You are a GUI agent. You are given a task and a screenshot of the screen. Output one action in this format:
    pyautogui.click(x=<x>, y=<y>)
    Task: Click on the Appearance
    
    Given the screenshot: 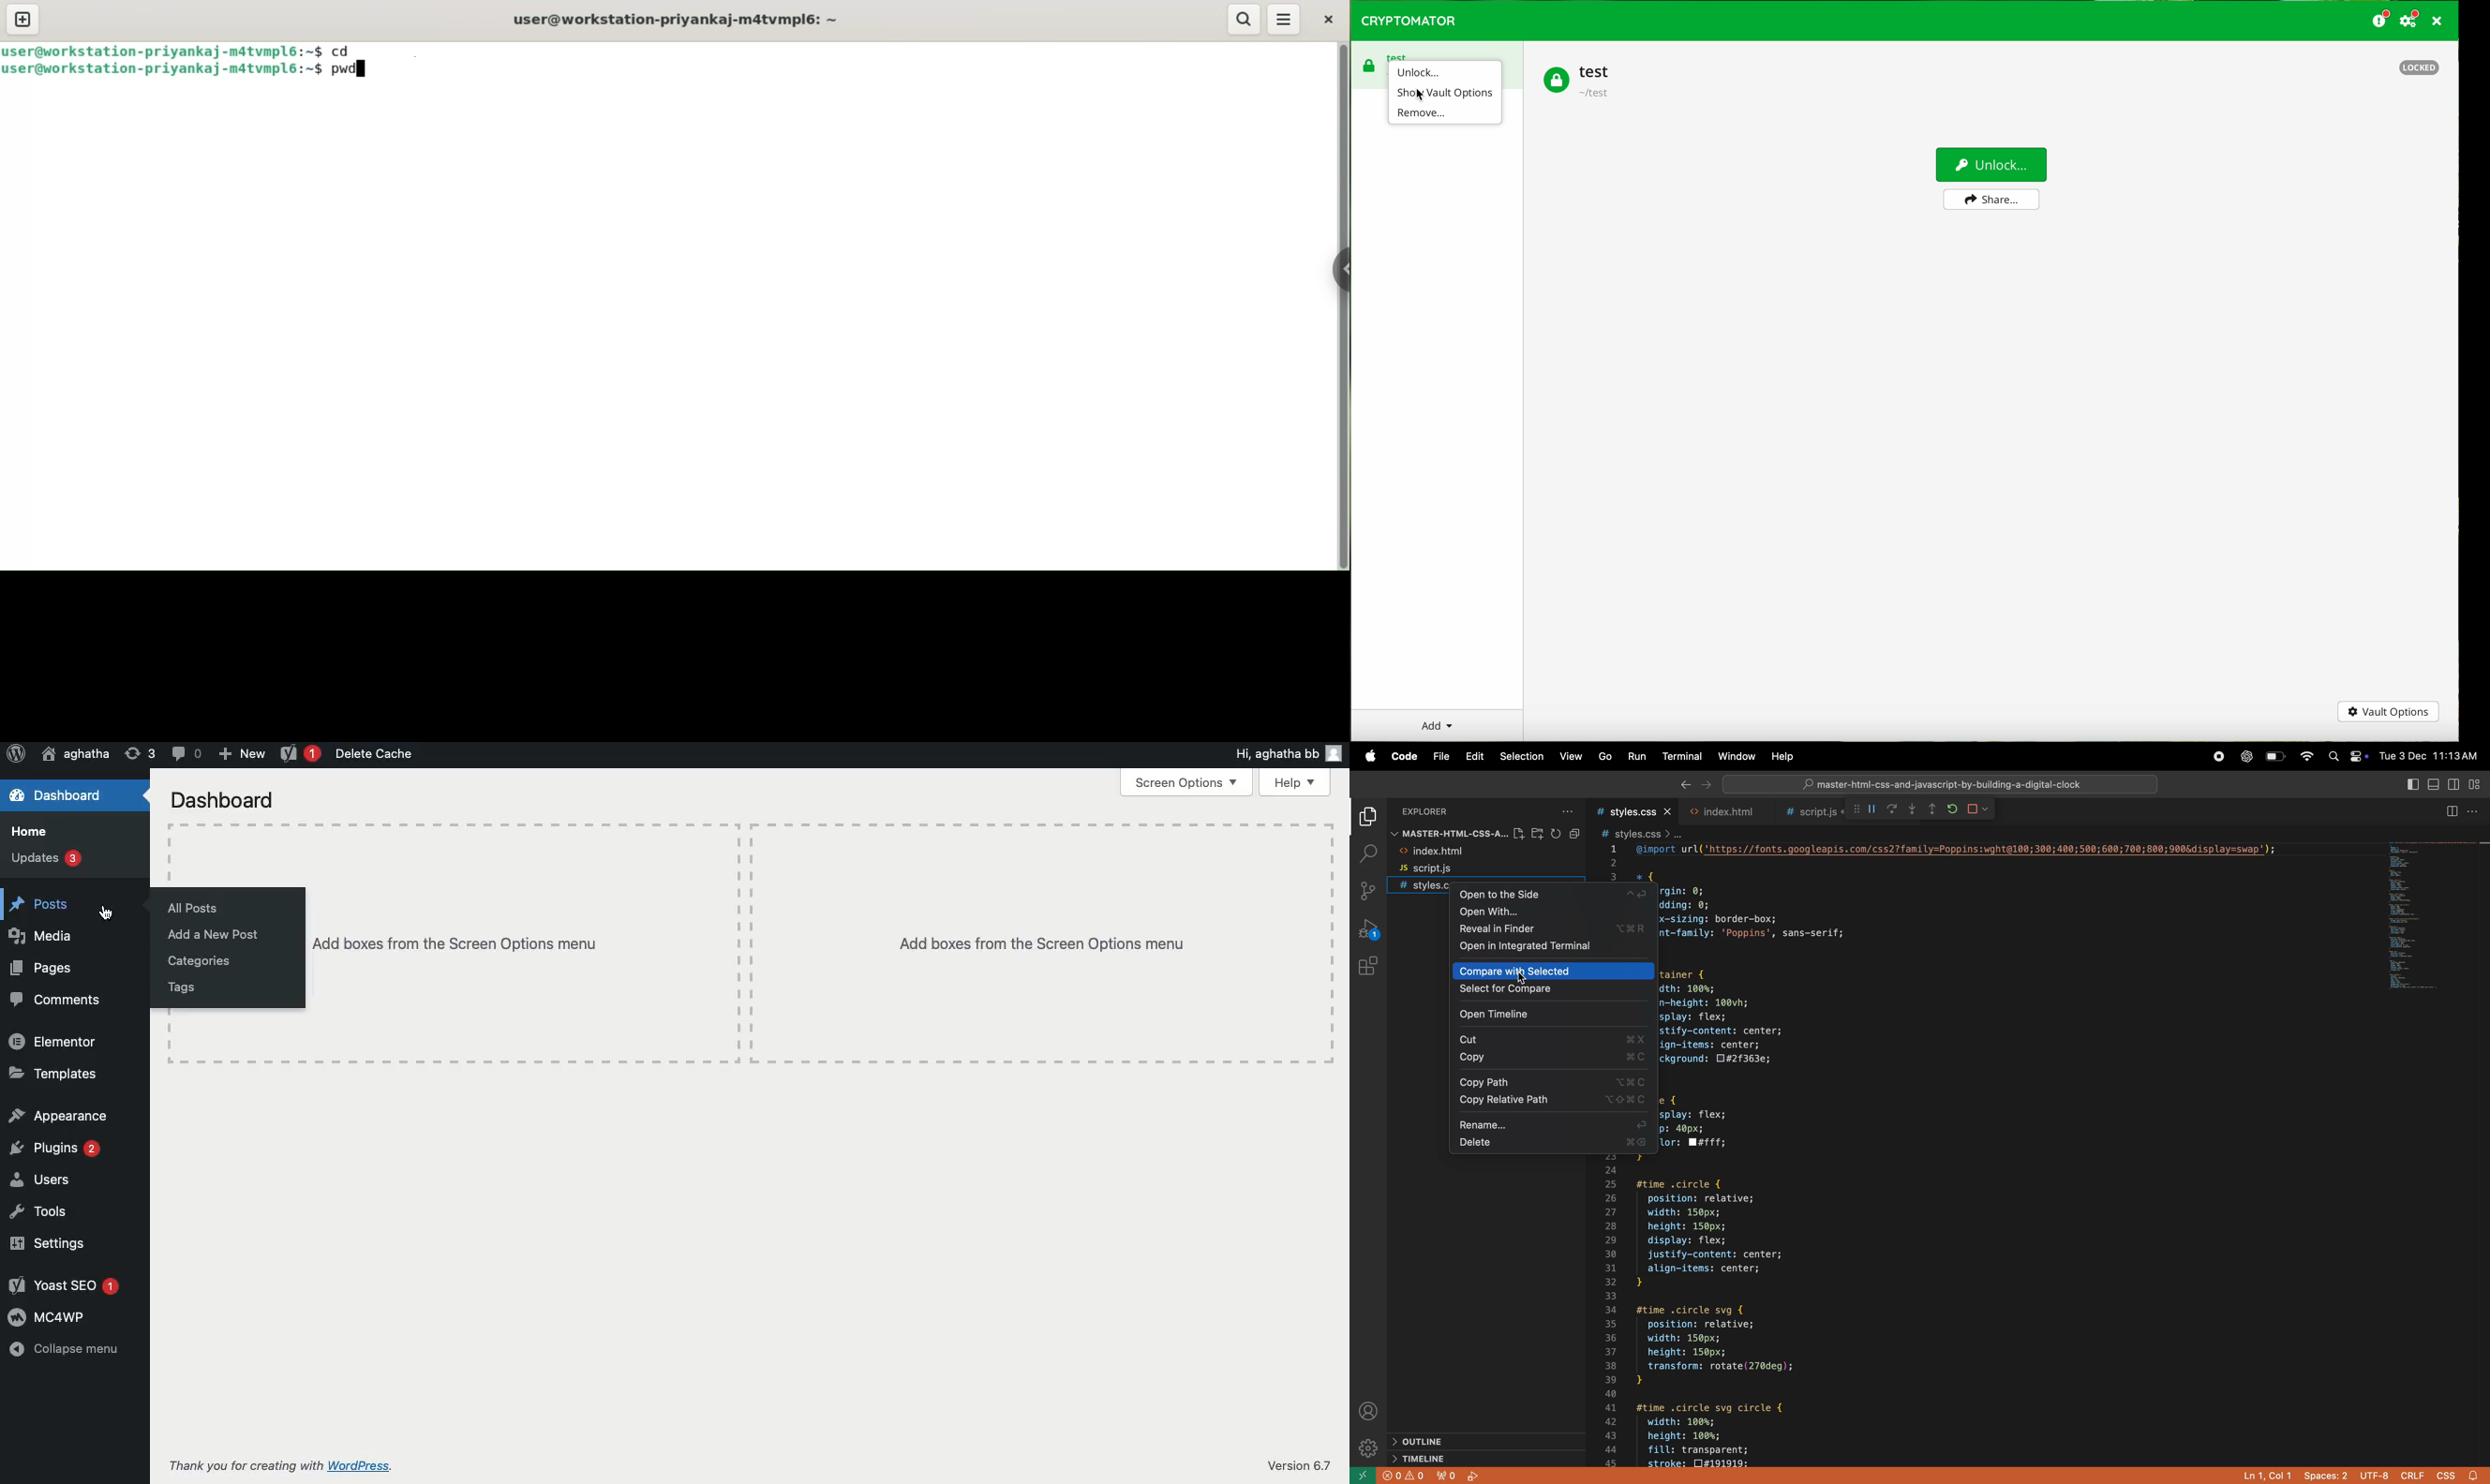 What is the action you would take?
    pyautogui.click(x=58, y=1115)
    